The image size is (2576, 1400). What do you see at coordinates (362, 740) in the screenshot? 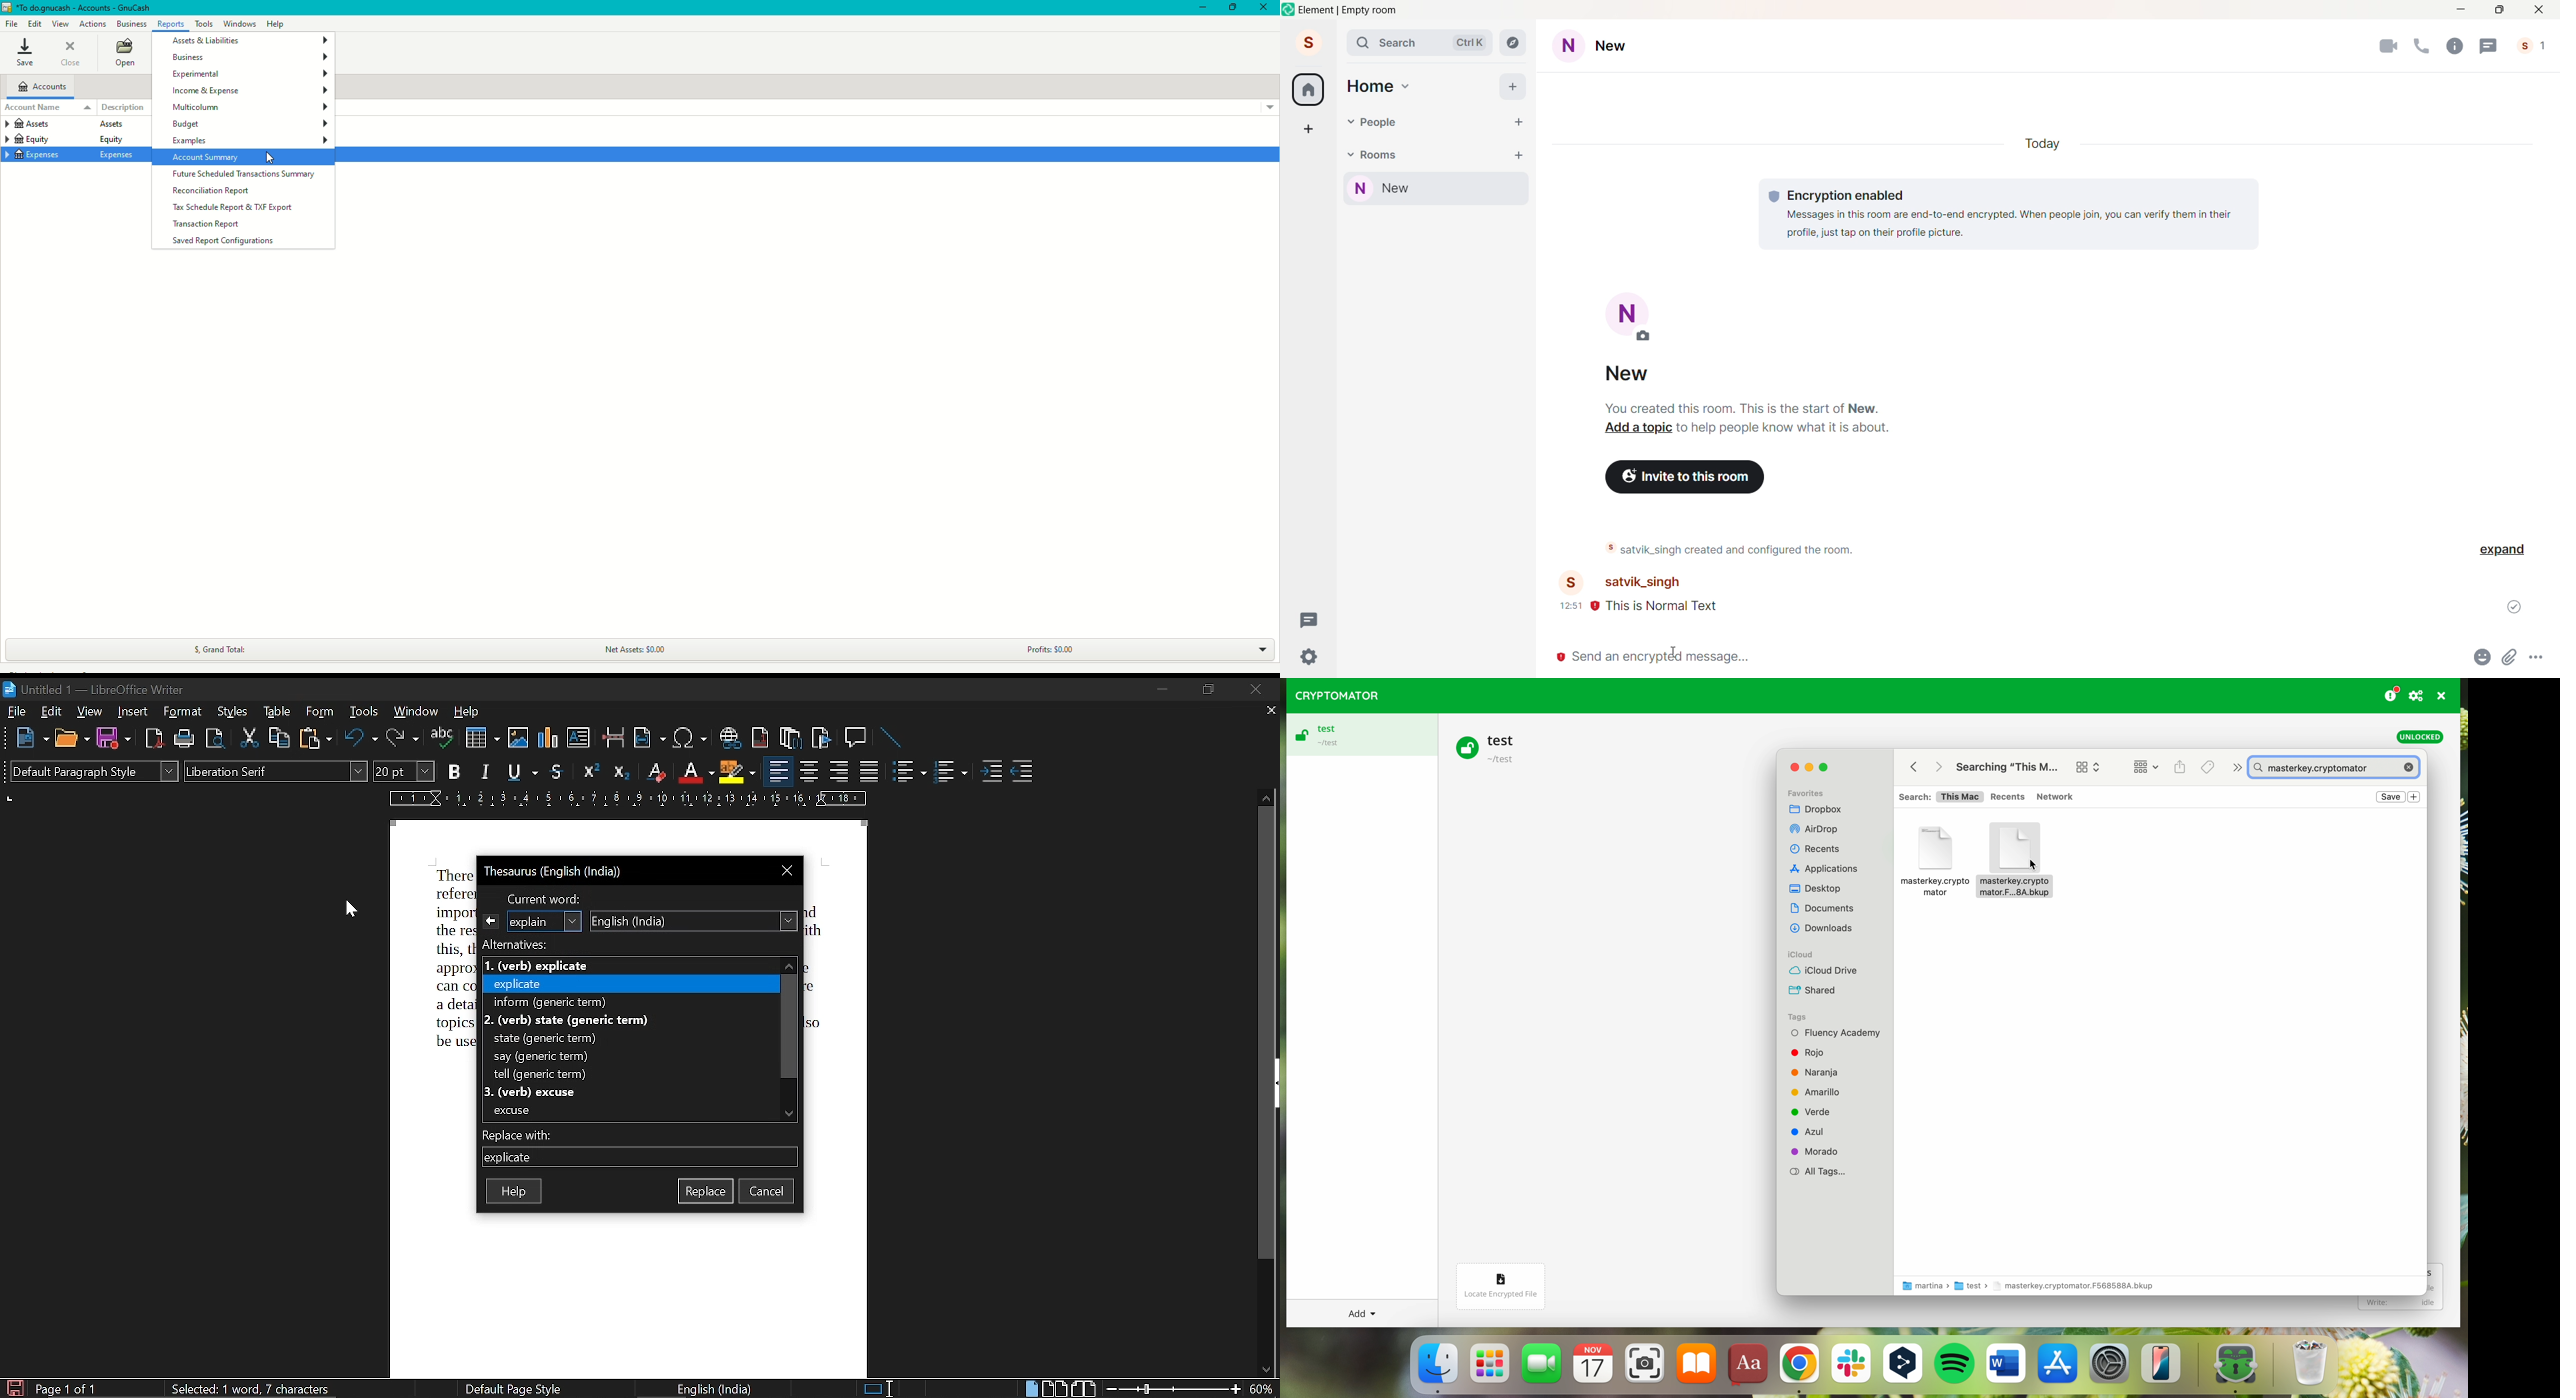
I see `undo` at bounding box center [362, 740].